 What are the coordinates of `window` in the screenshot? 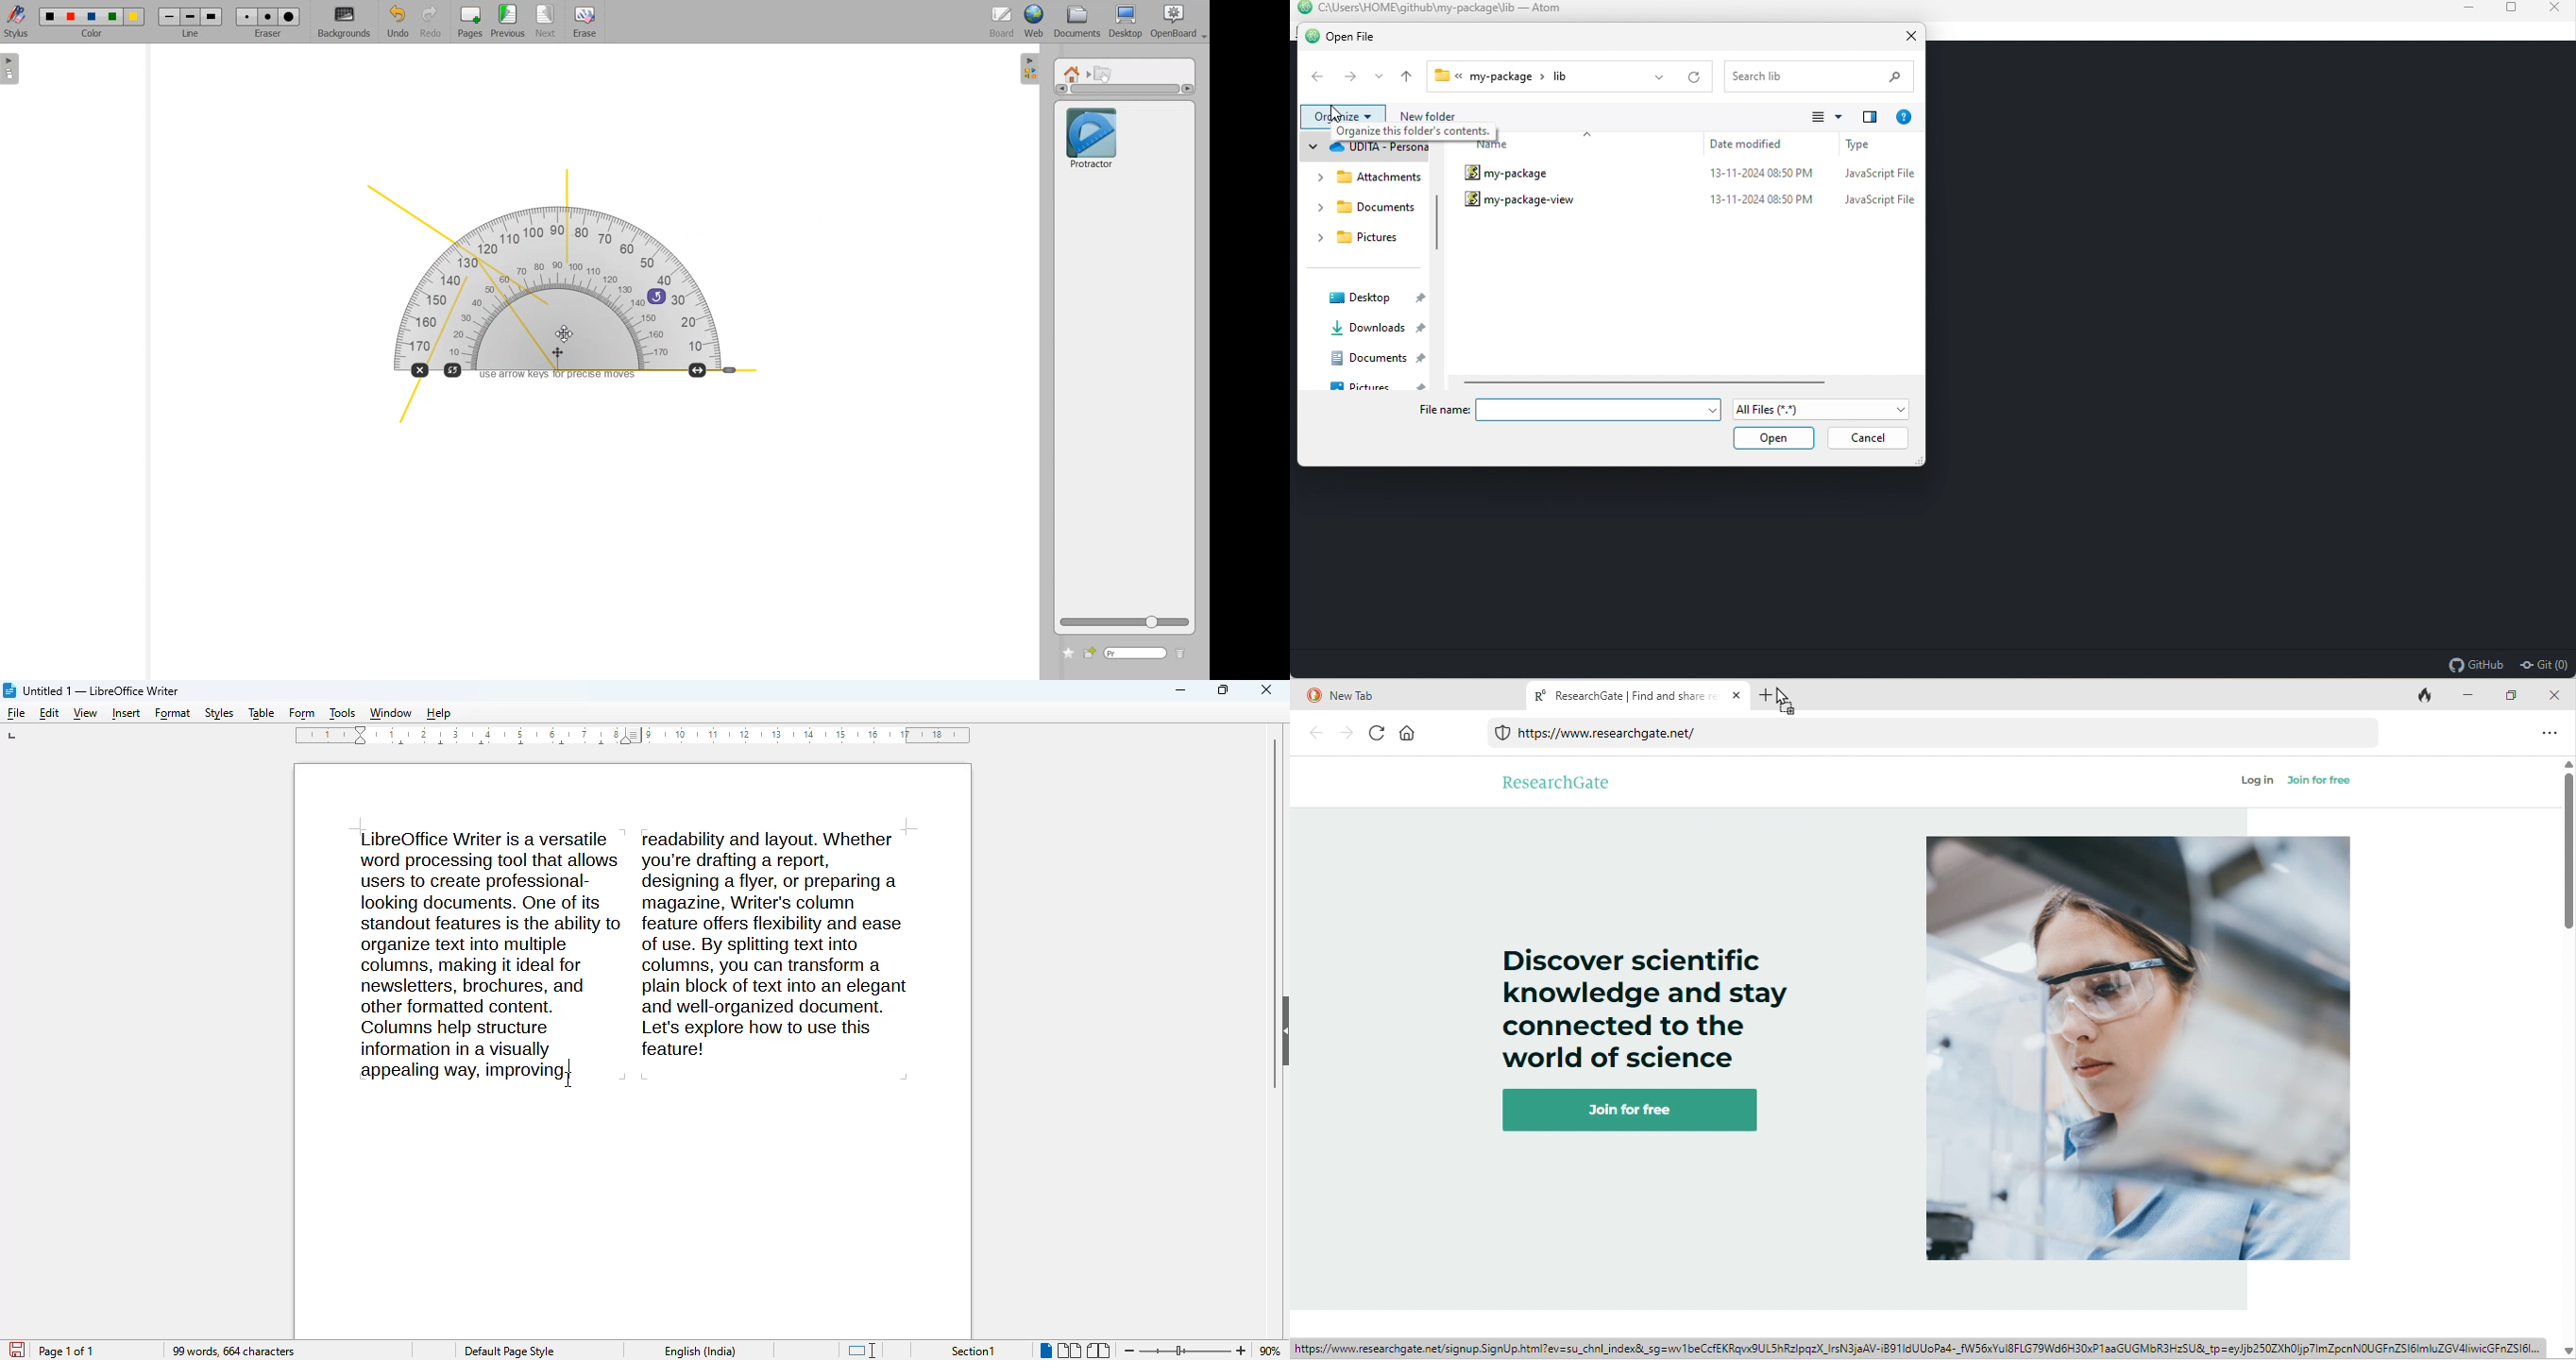 It's located at (390, 715).